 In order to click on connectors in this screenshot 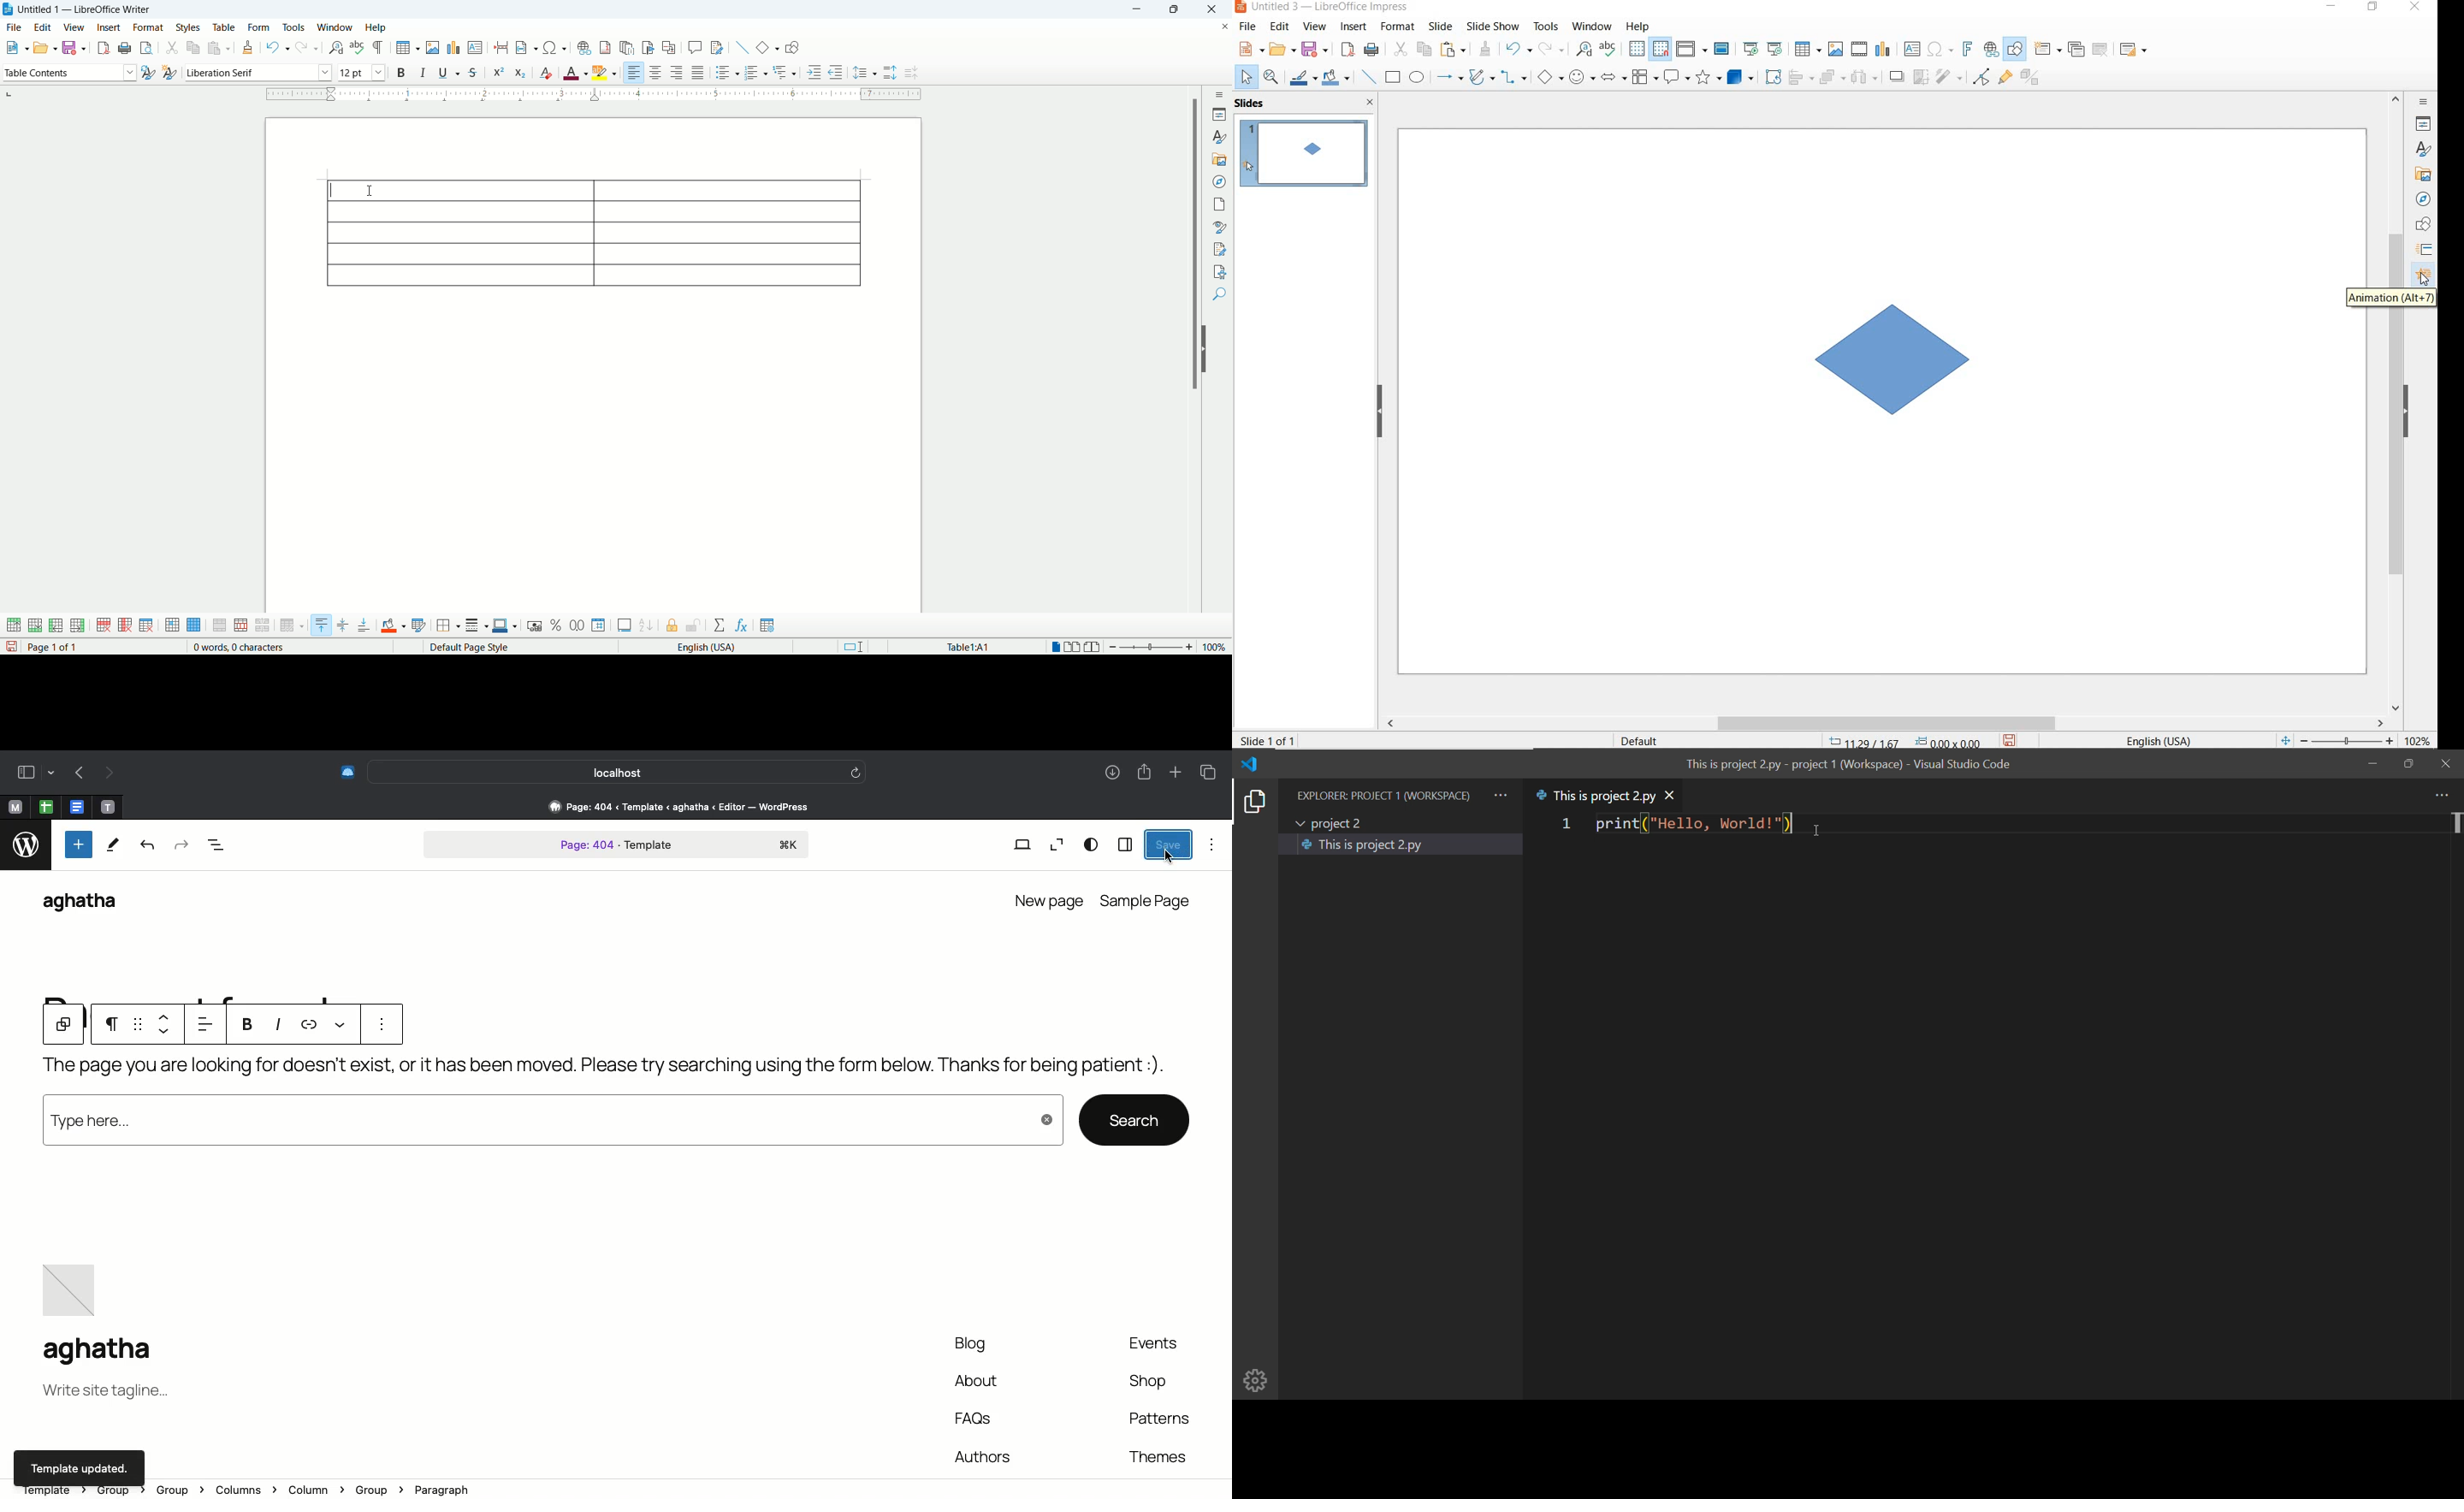, I will do `click(1514, 77)`.